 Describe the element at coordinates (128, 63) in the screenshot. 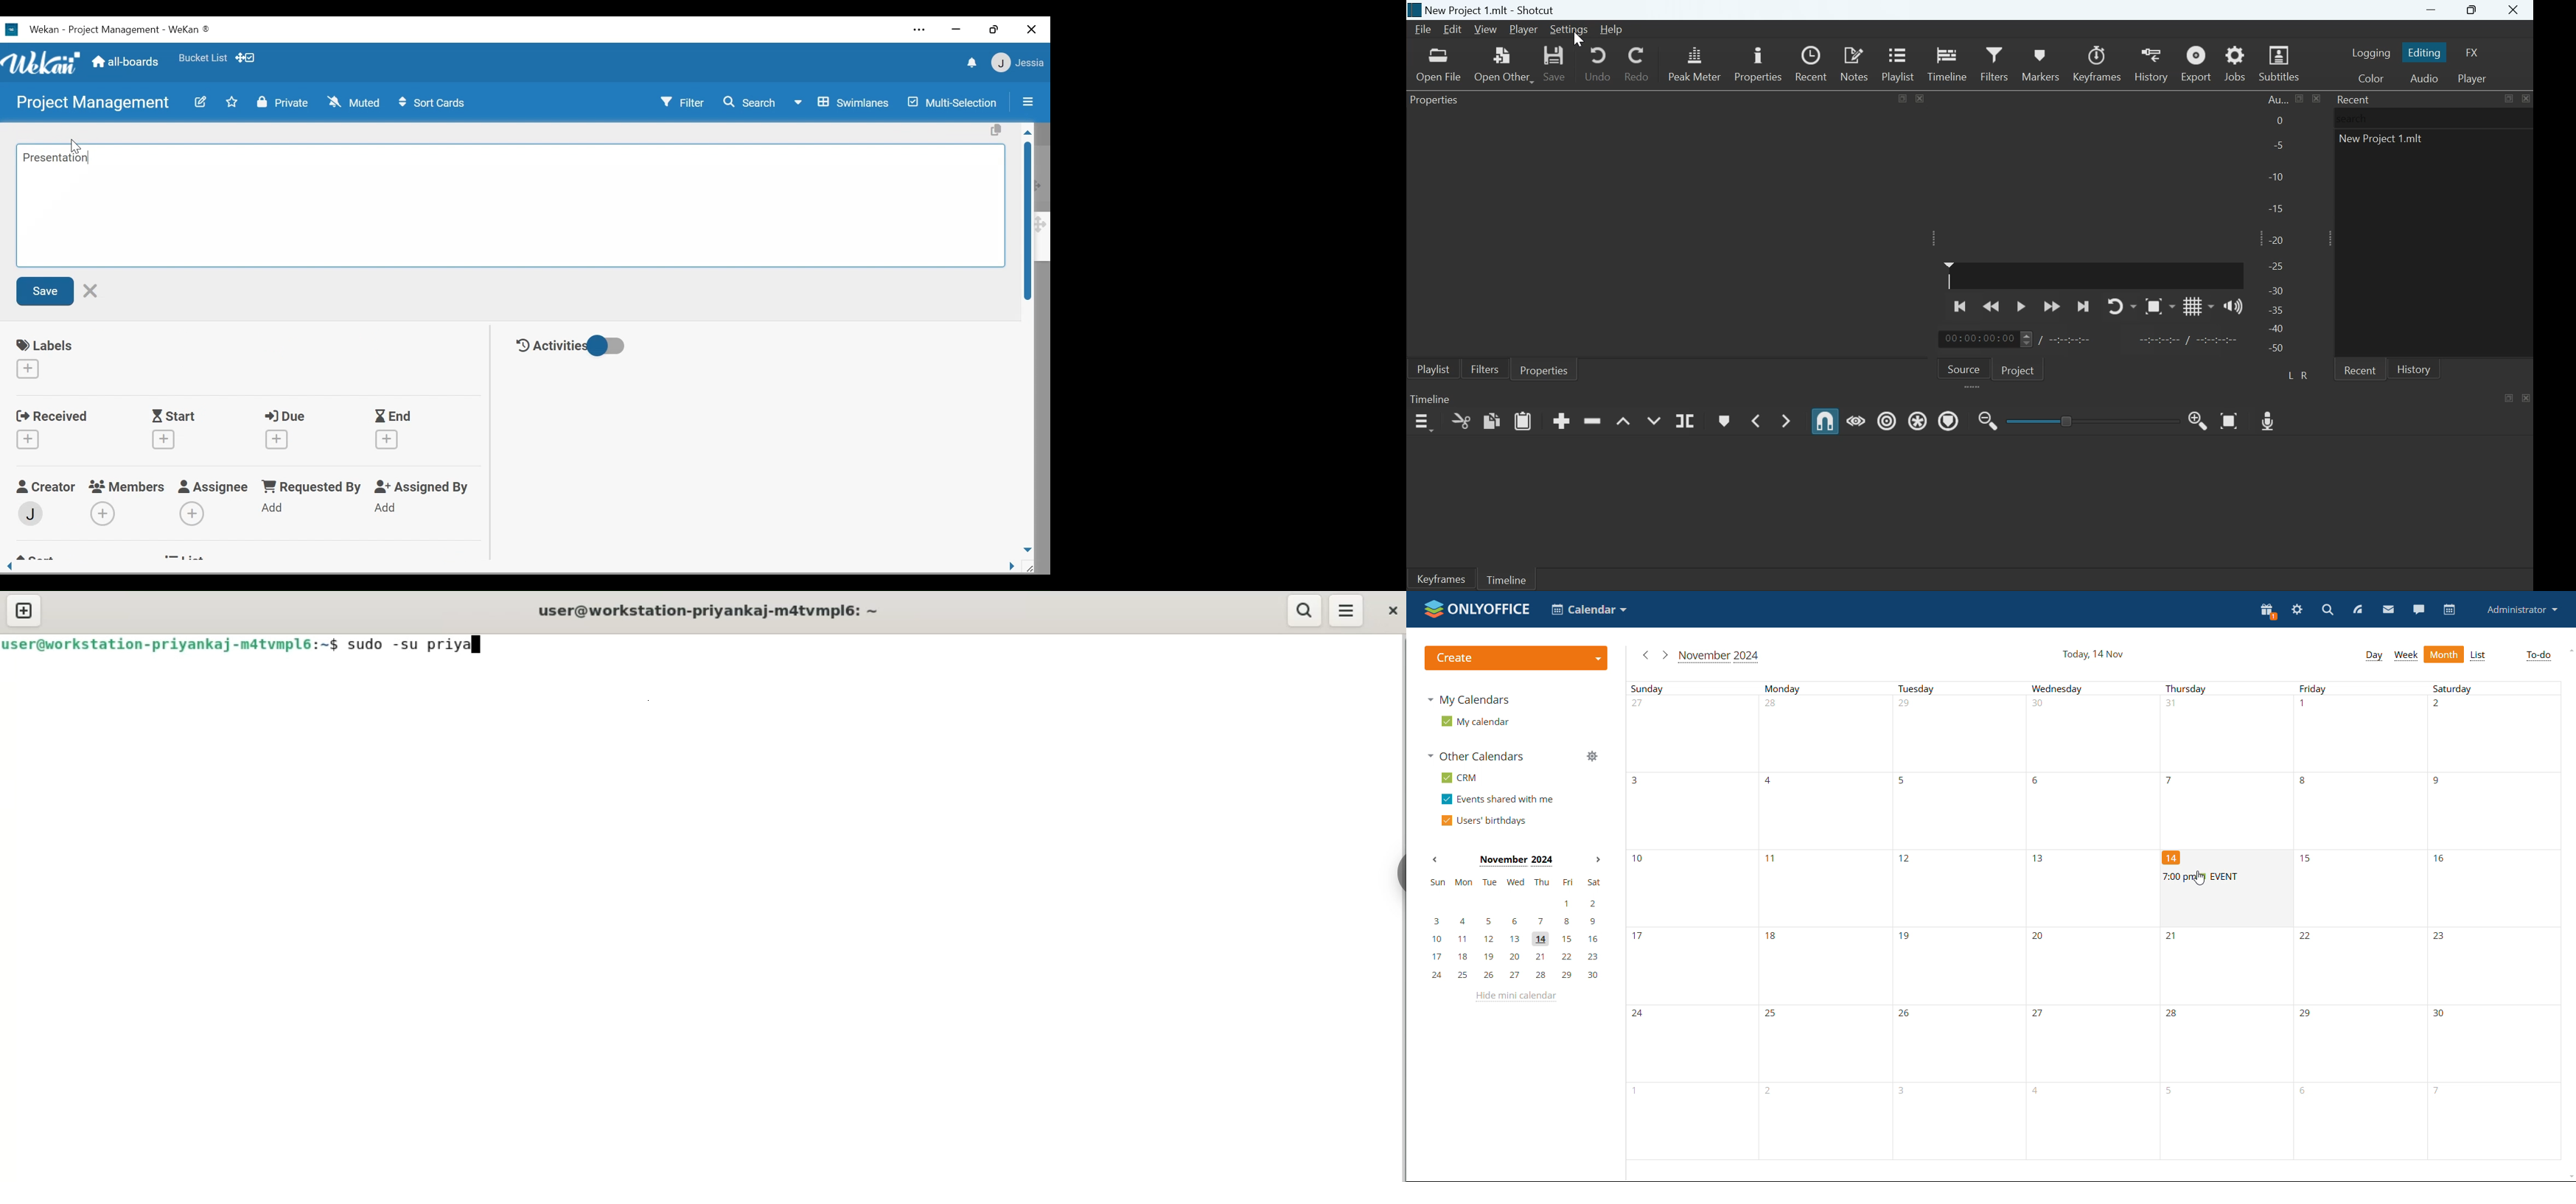

I see `All boards` at that location.